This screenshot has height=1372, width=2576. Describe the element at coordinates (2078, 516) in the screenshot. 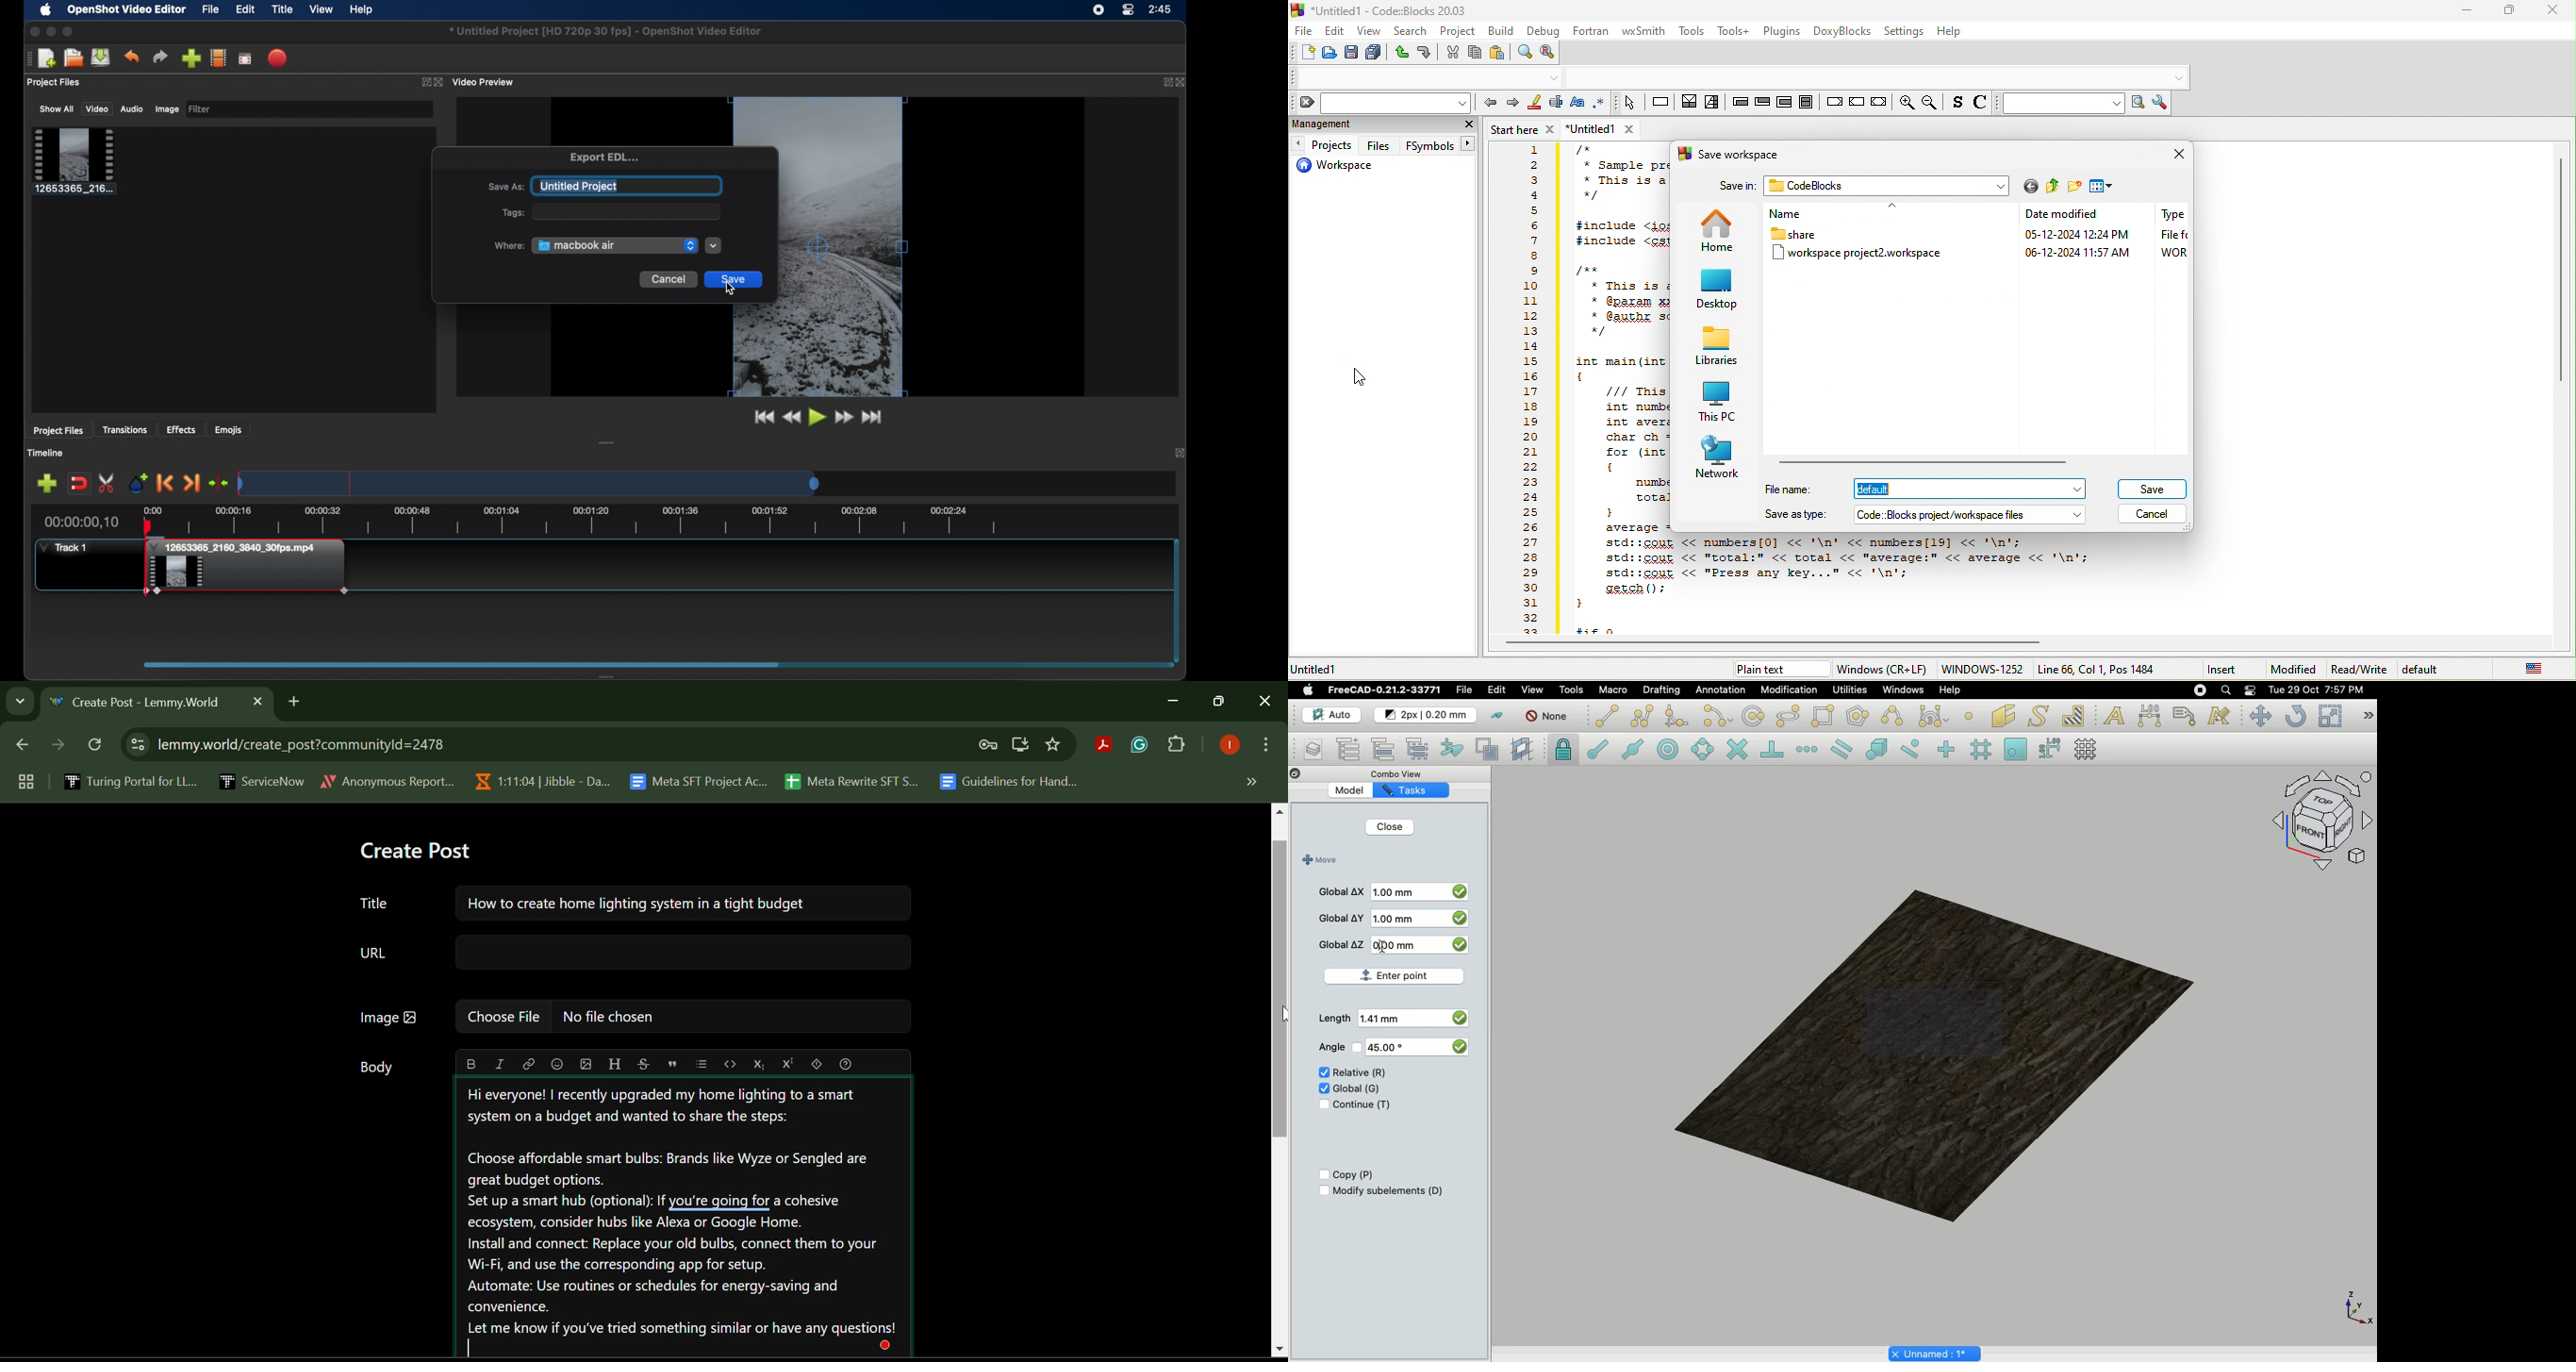

I see `dropdown` at that location.